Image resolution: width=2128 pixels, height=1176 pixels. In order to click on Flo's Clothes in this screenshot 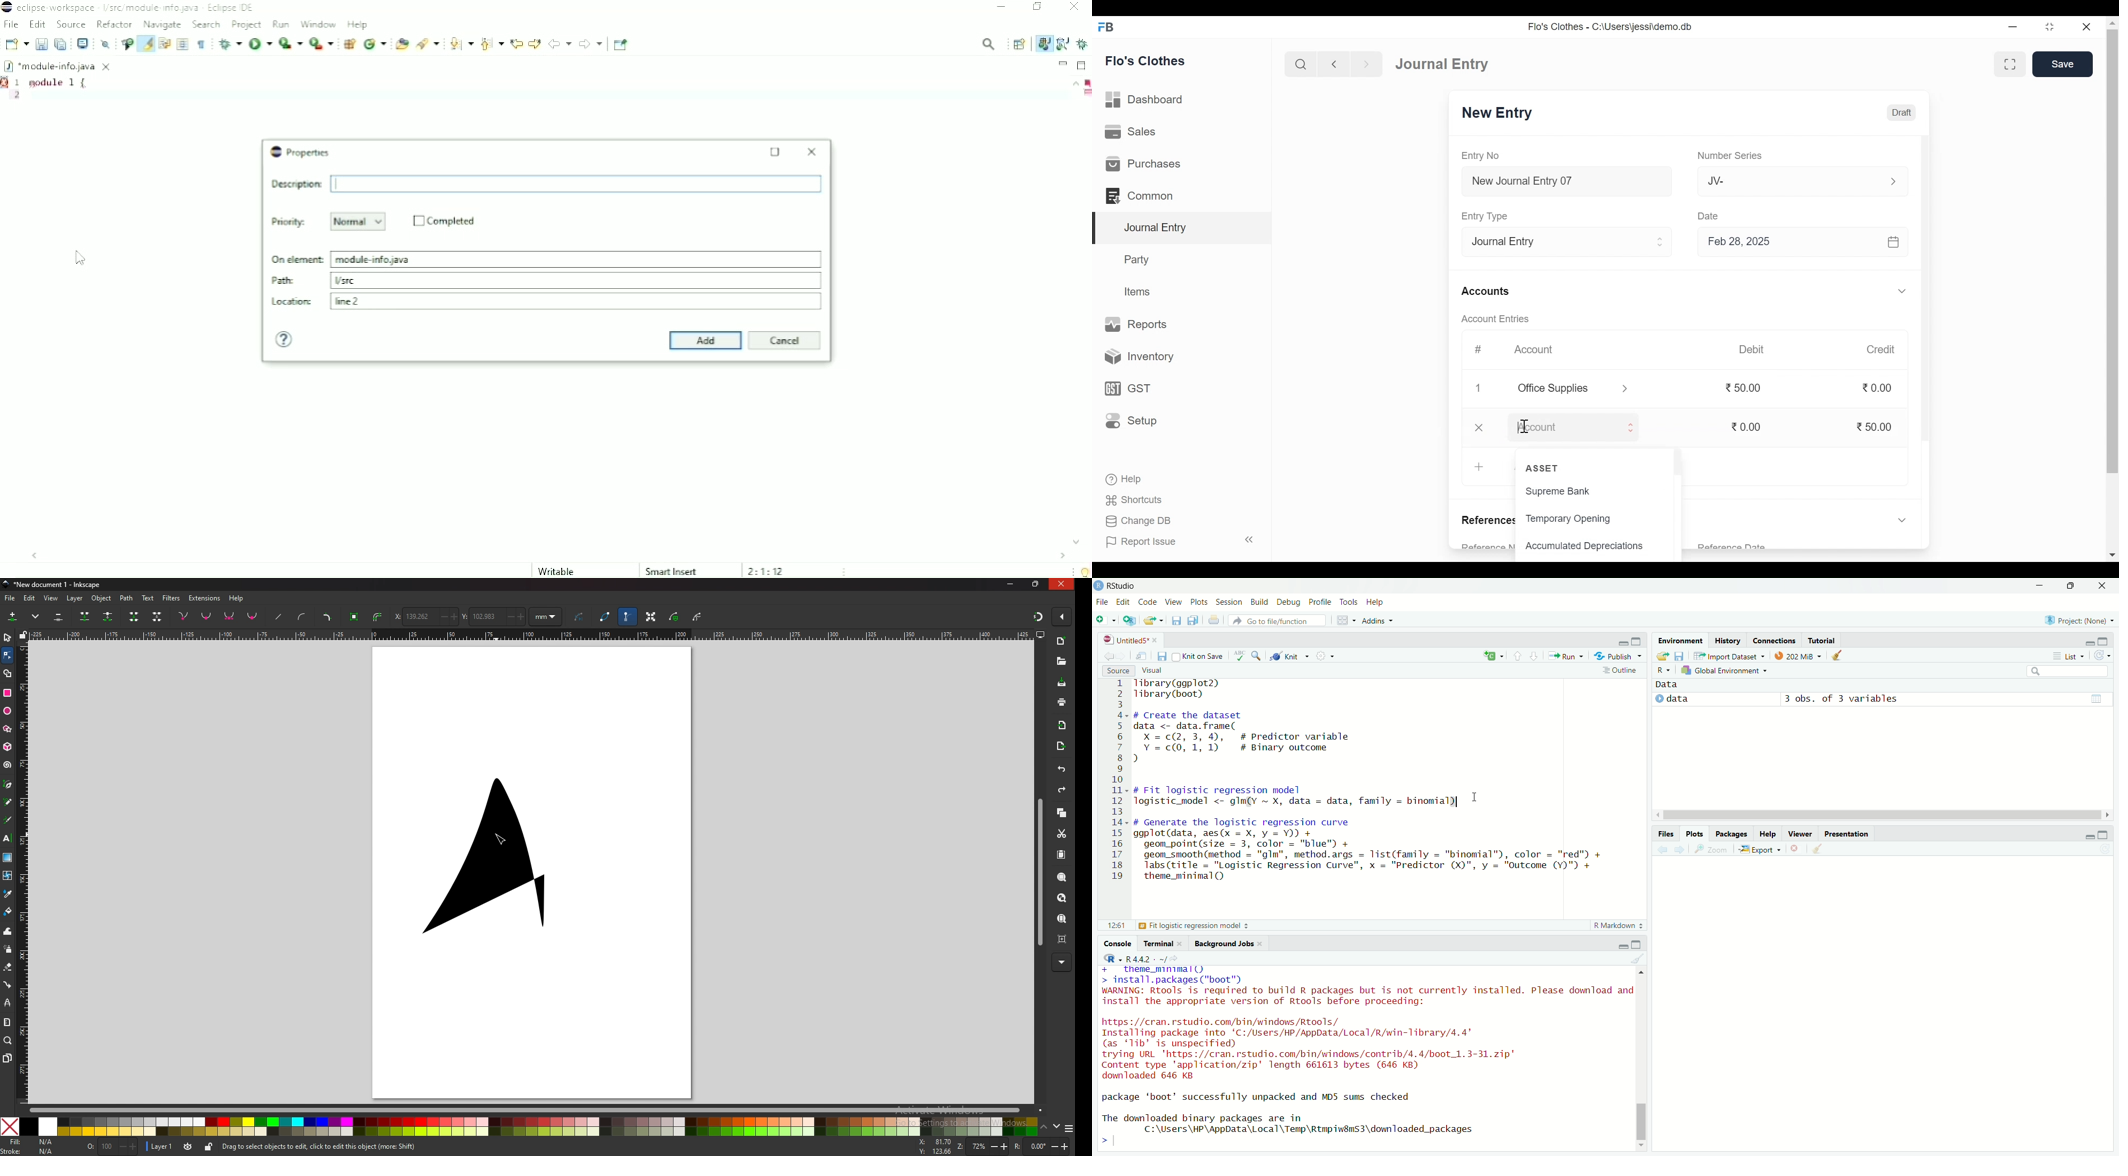, I will do `click(1146, 60)`.